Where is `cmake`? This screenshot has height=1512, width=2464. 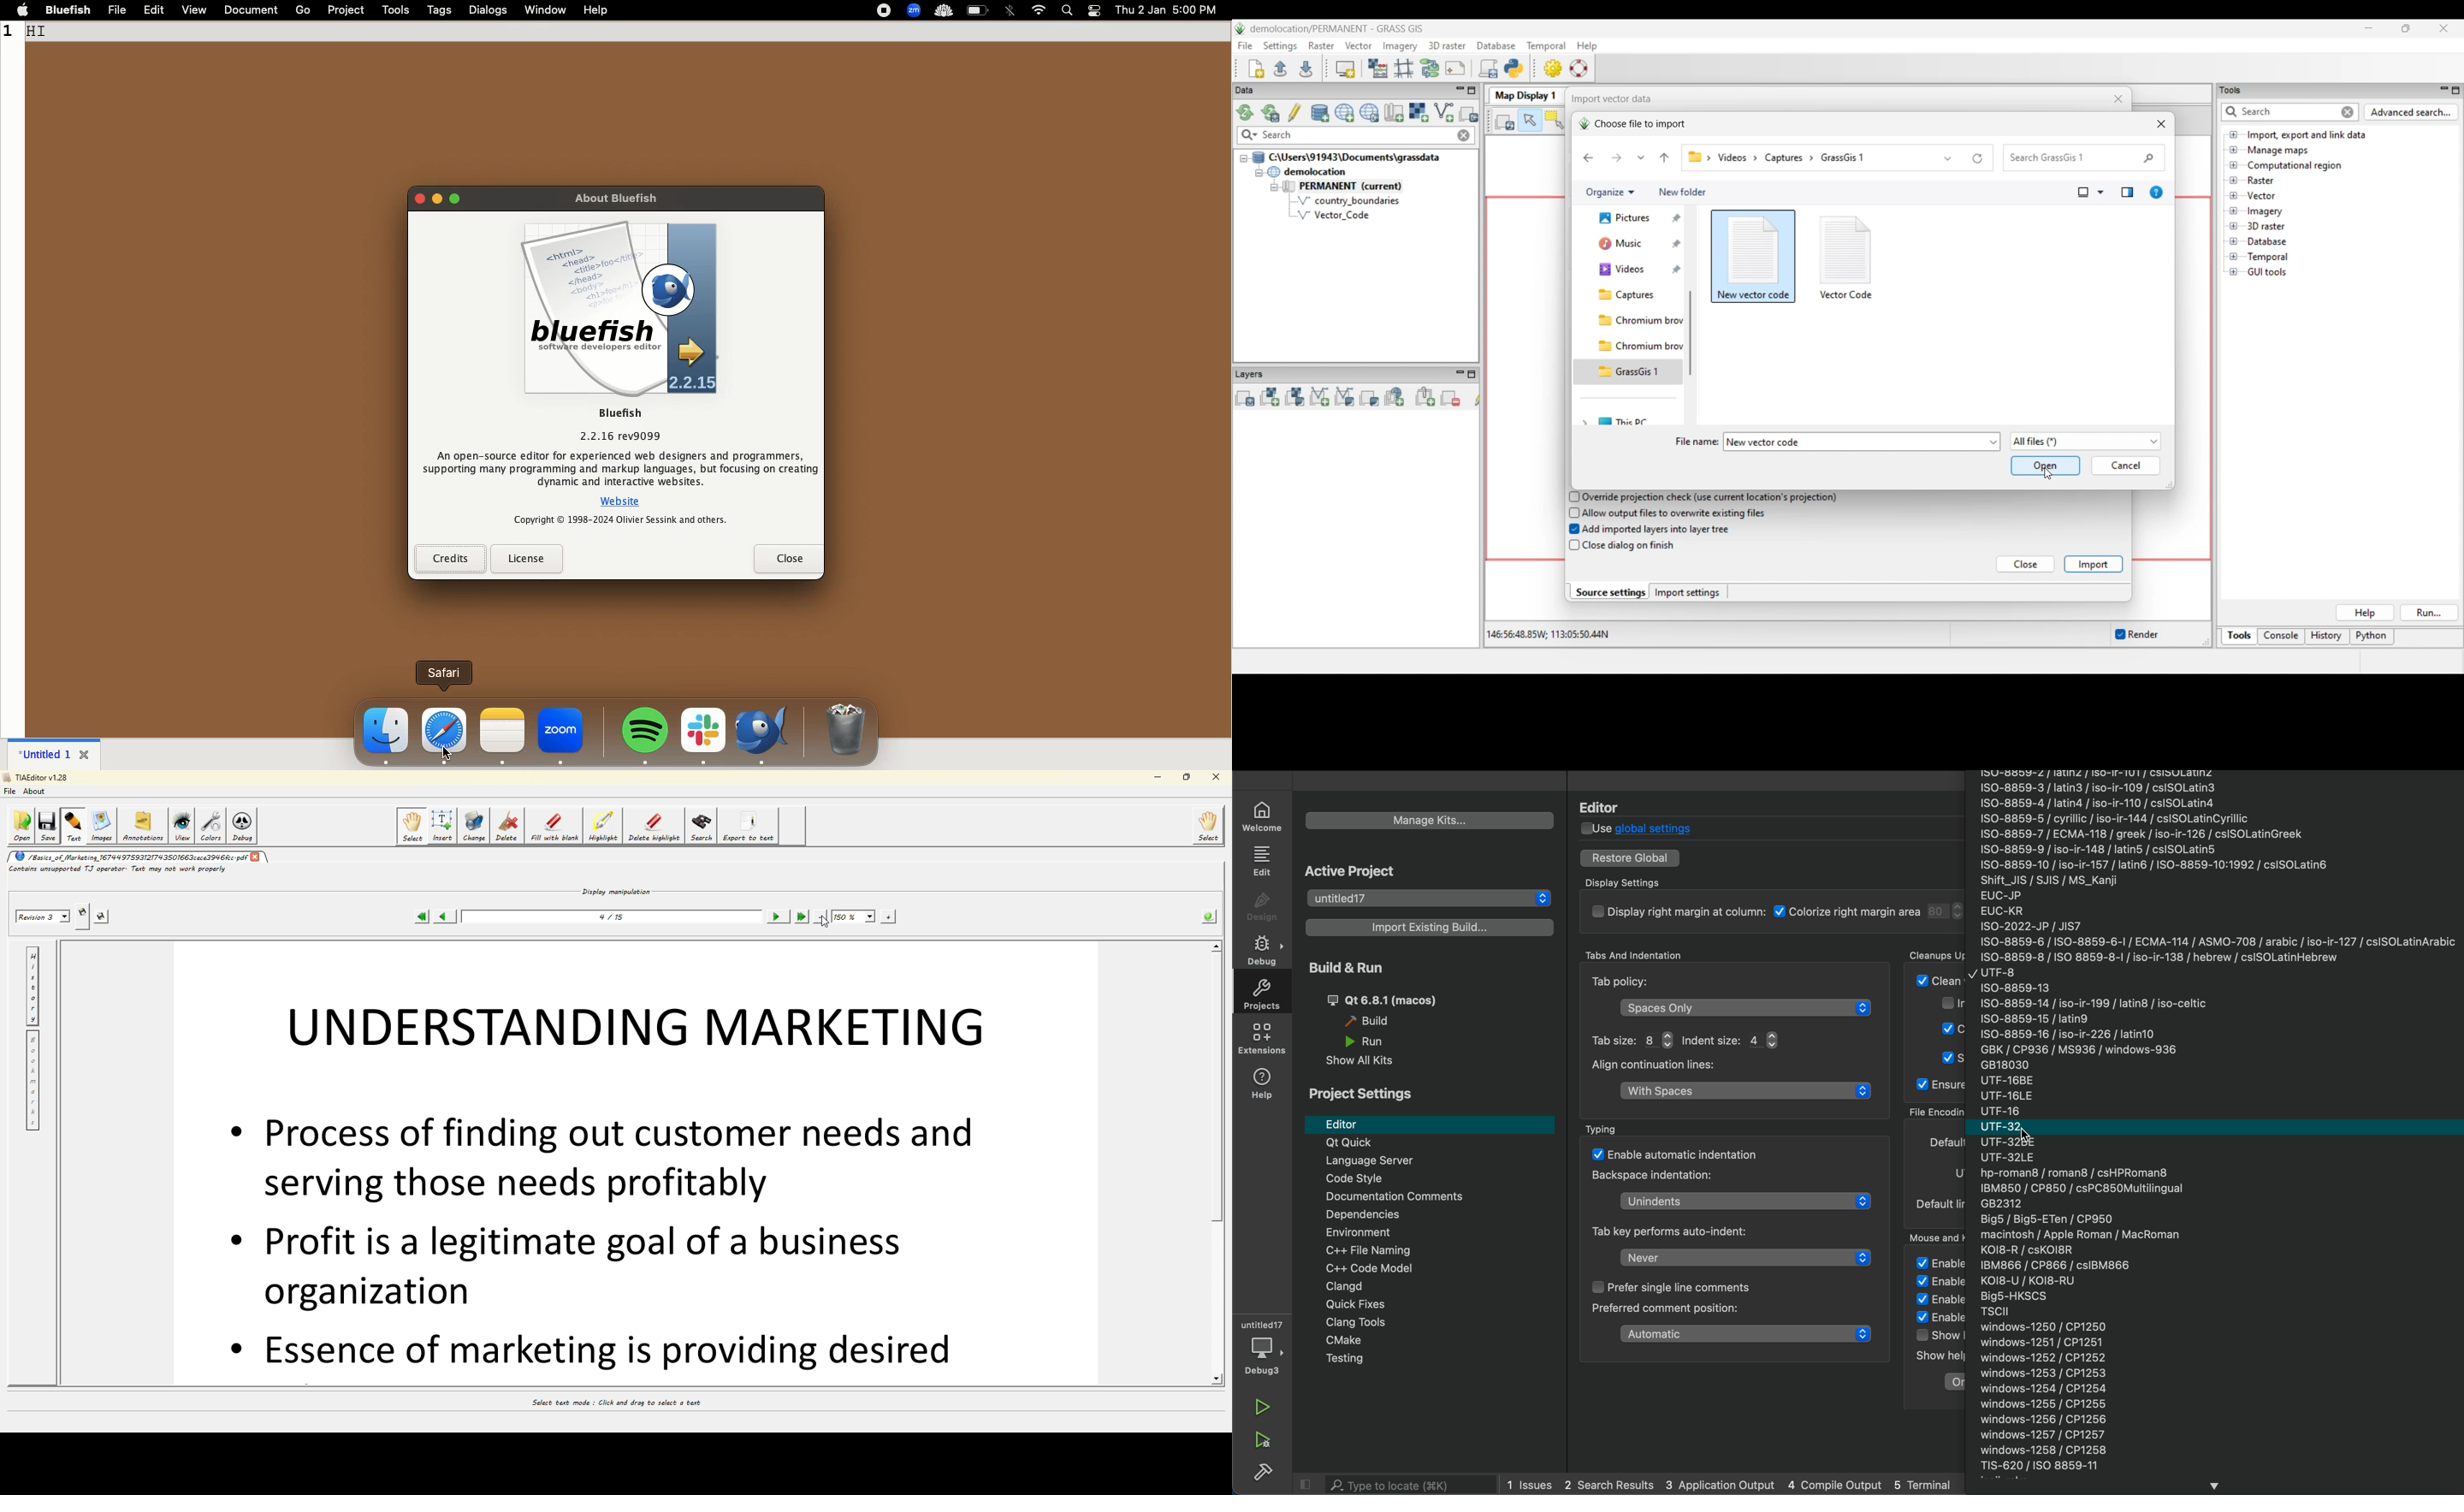
cmake is located at coordinates (1419, 1341).